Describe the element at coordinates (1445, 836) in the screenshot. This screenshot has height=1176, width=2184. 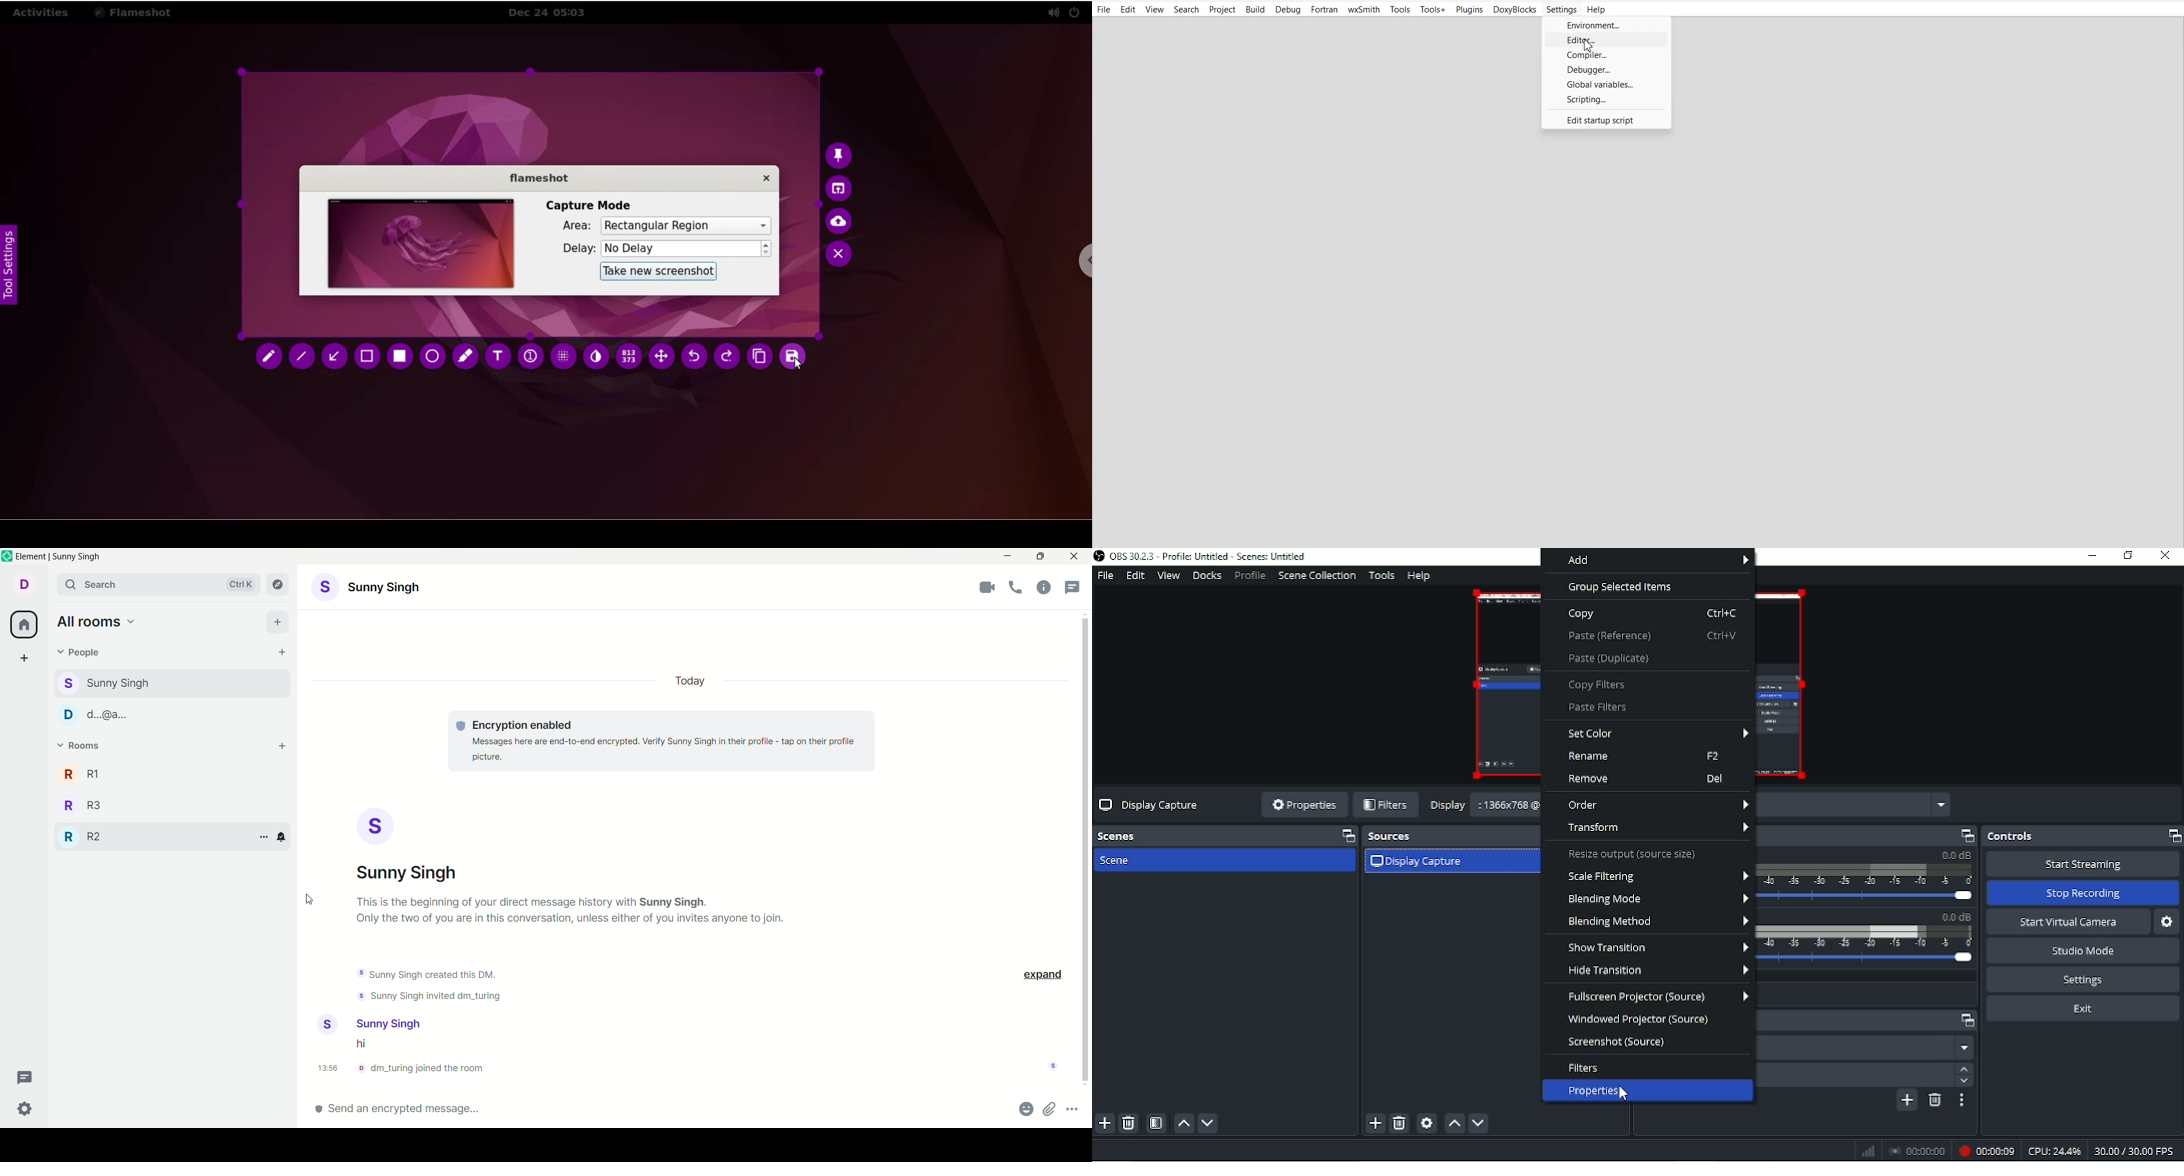
I see `Sources` at that location.